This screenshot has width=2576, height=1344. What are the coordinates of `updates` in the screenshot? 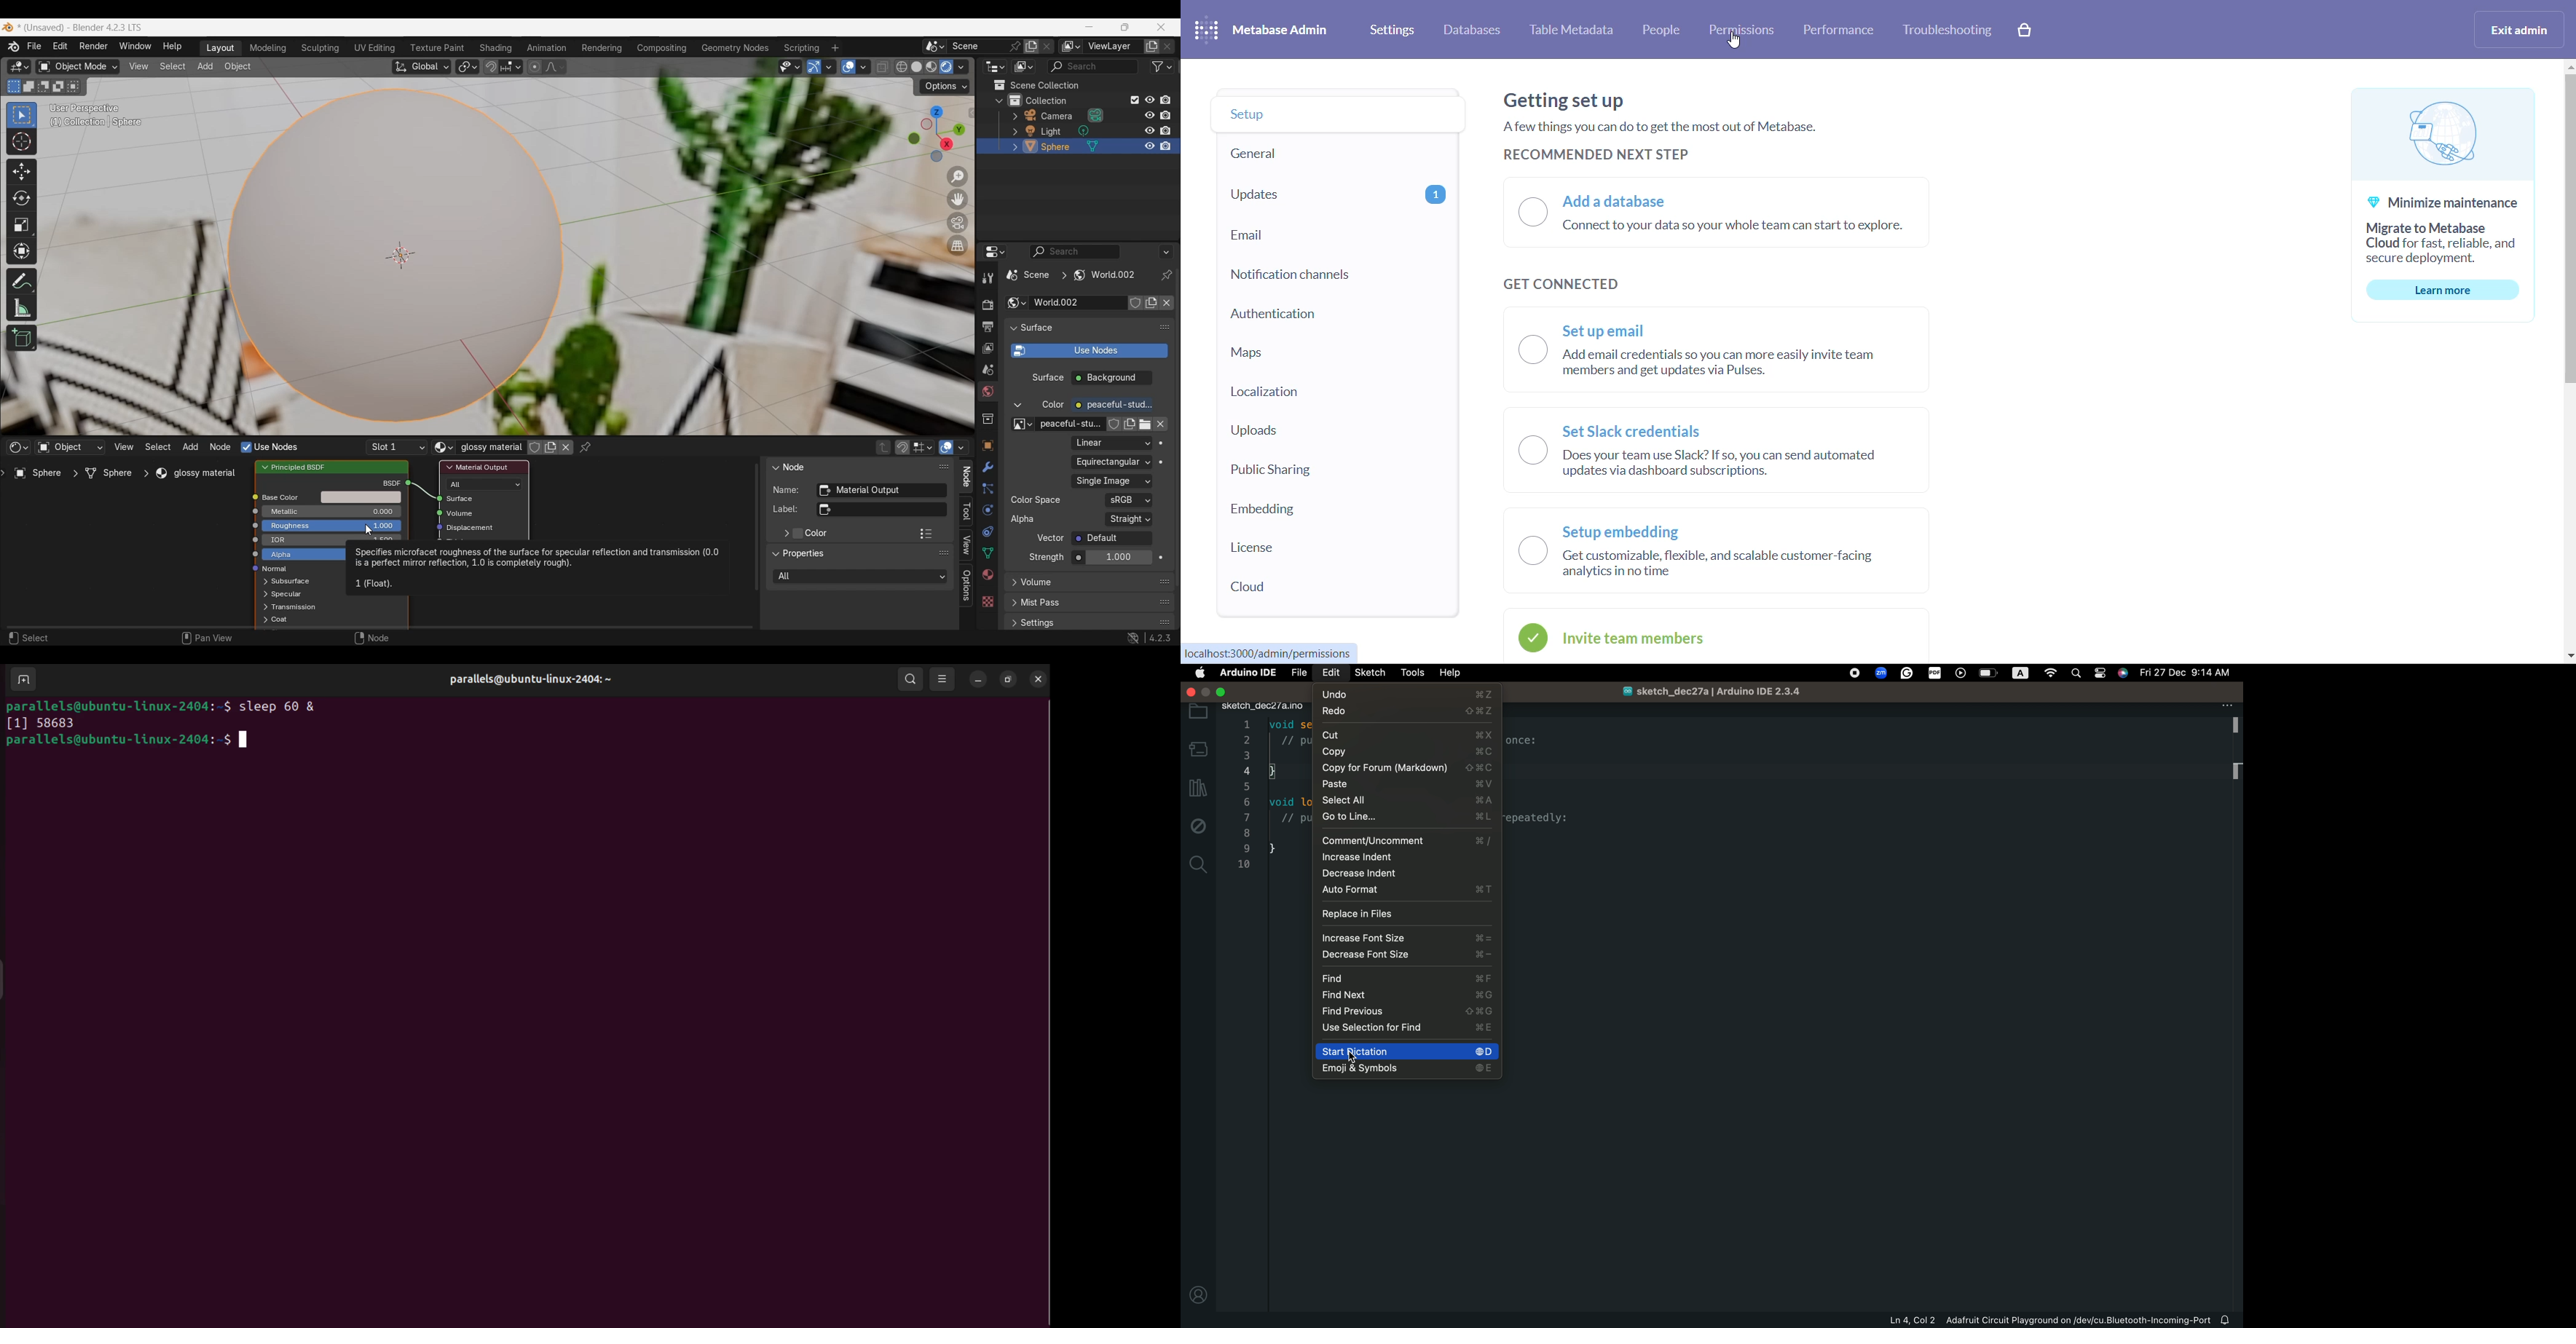 It's located at (1329, 197).